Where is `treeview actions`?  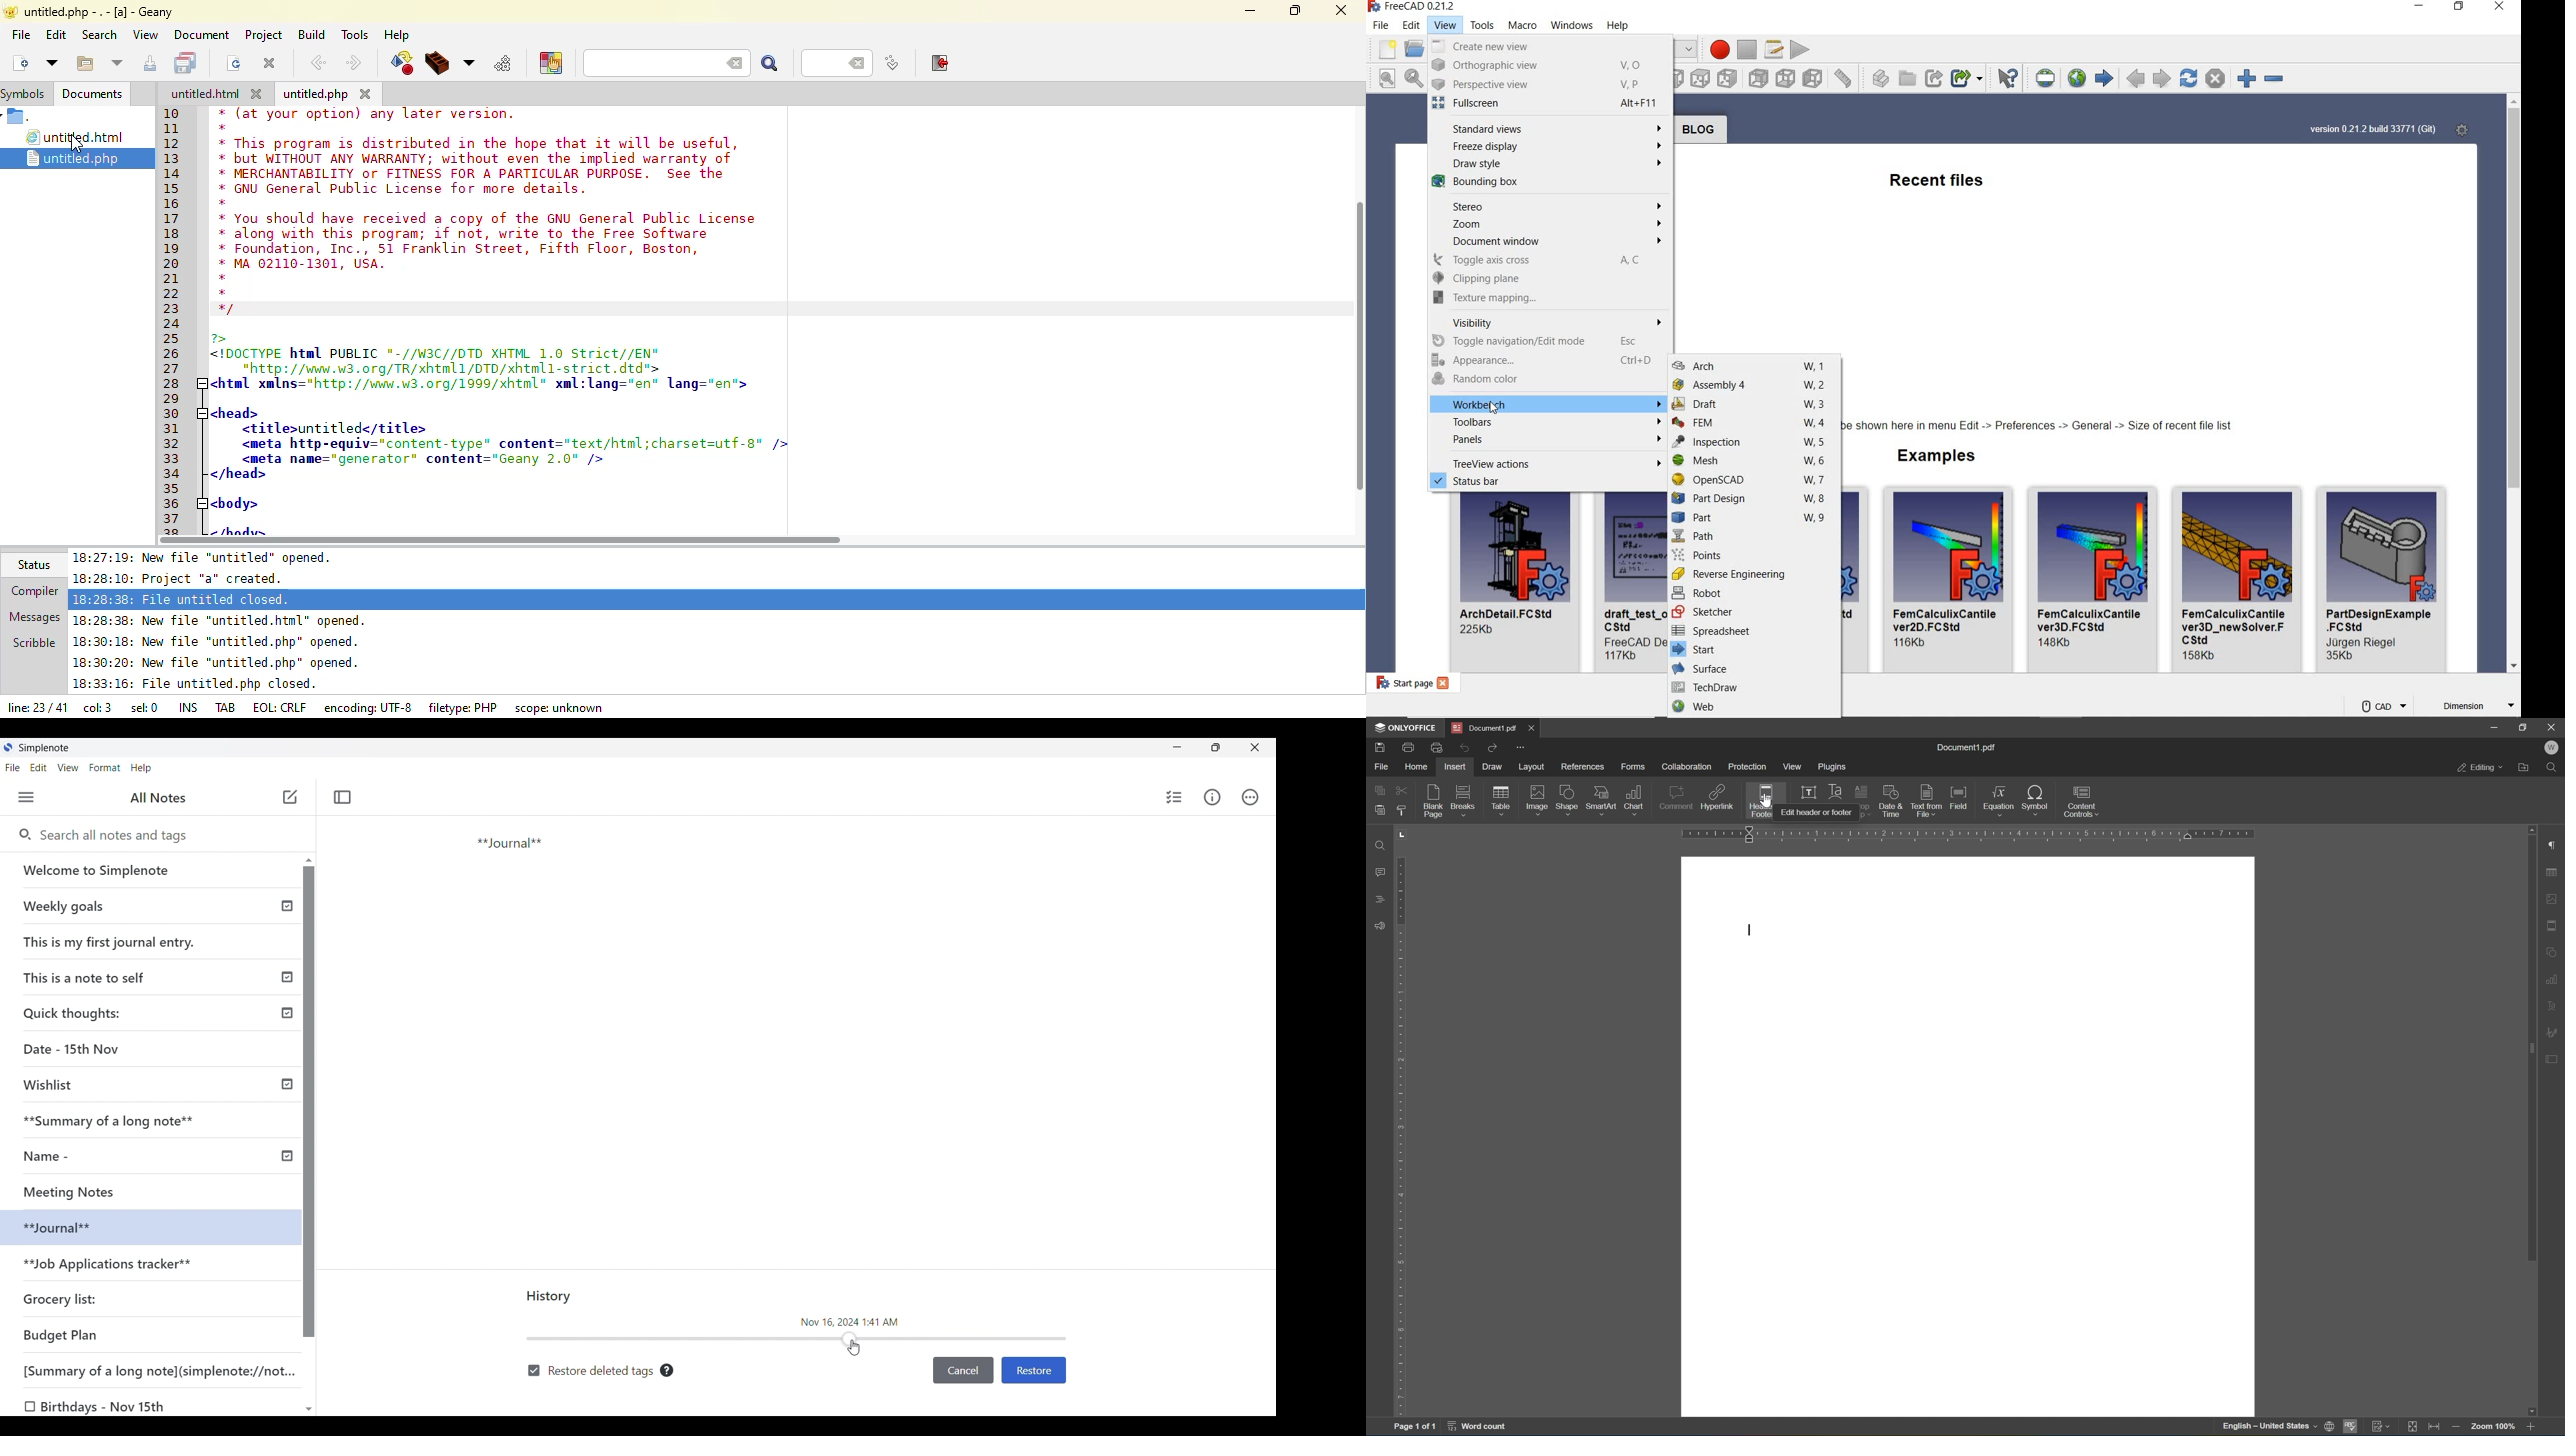
treeview actions is located at coordinates (1548, 462).